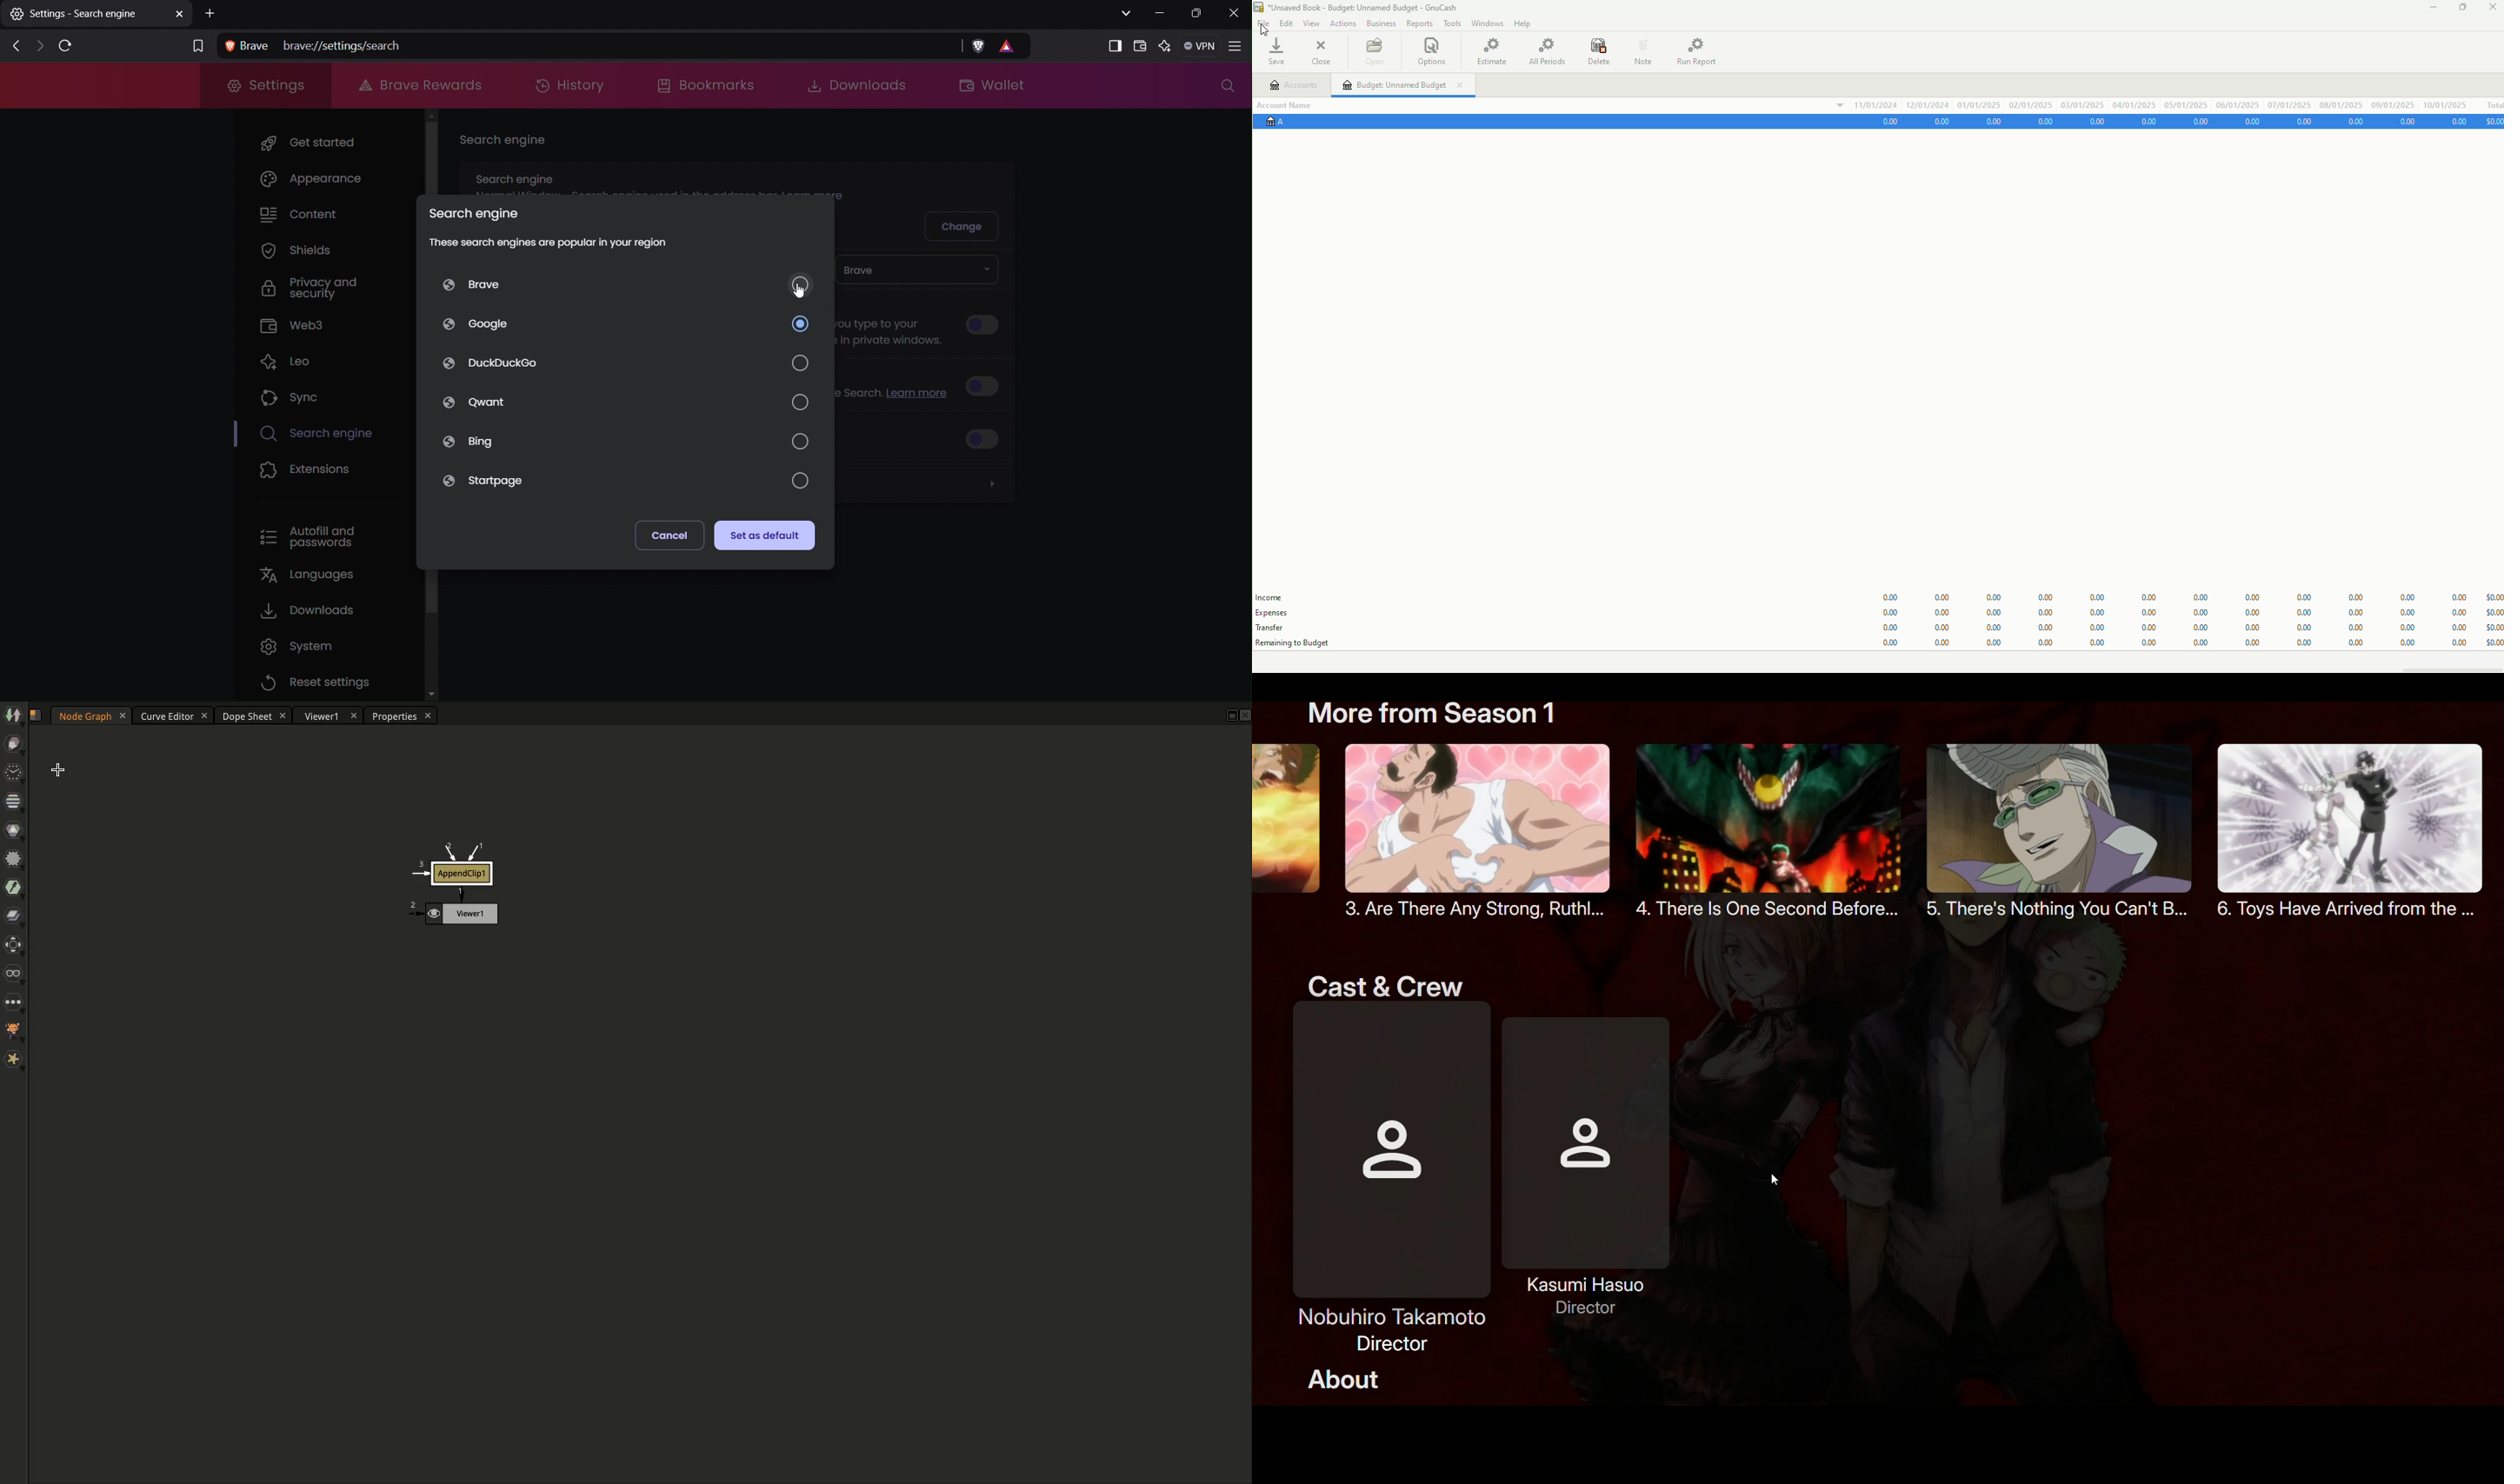 The image size is (2520, 1484). I want to click on DuckDuckGo, so click(627, 363).